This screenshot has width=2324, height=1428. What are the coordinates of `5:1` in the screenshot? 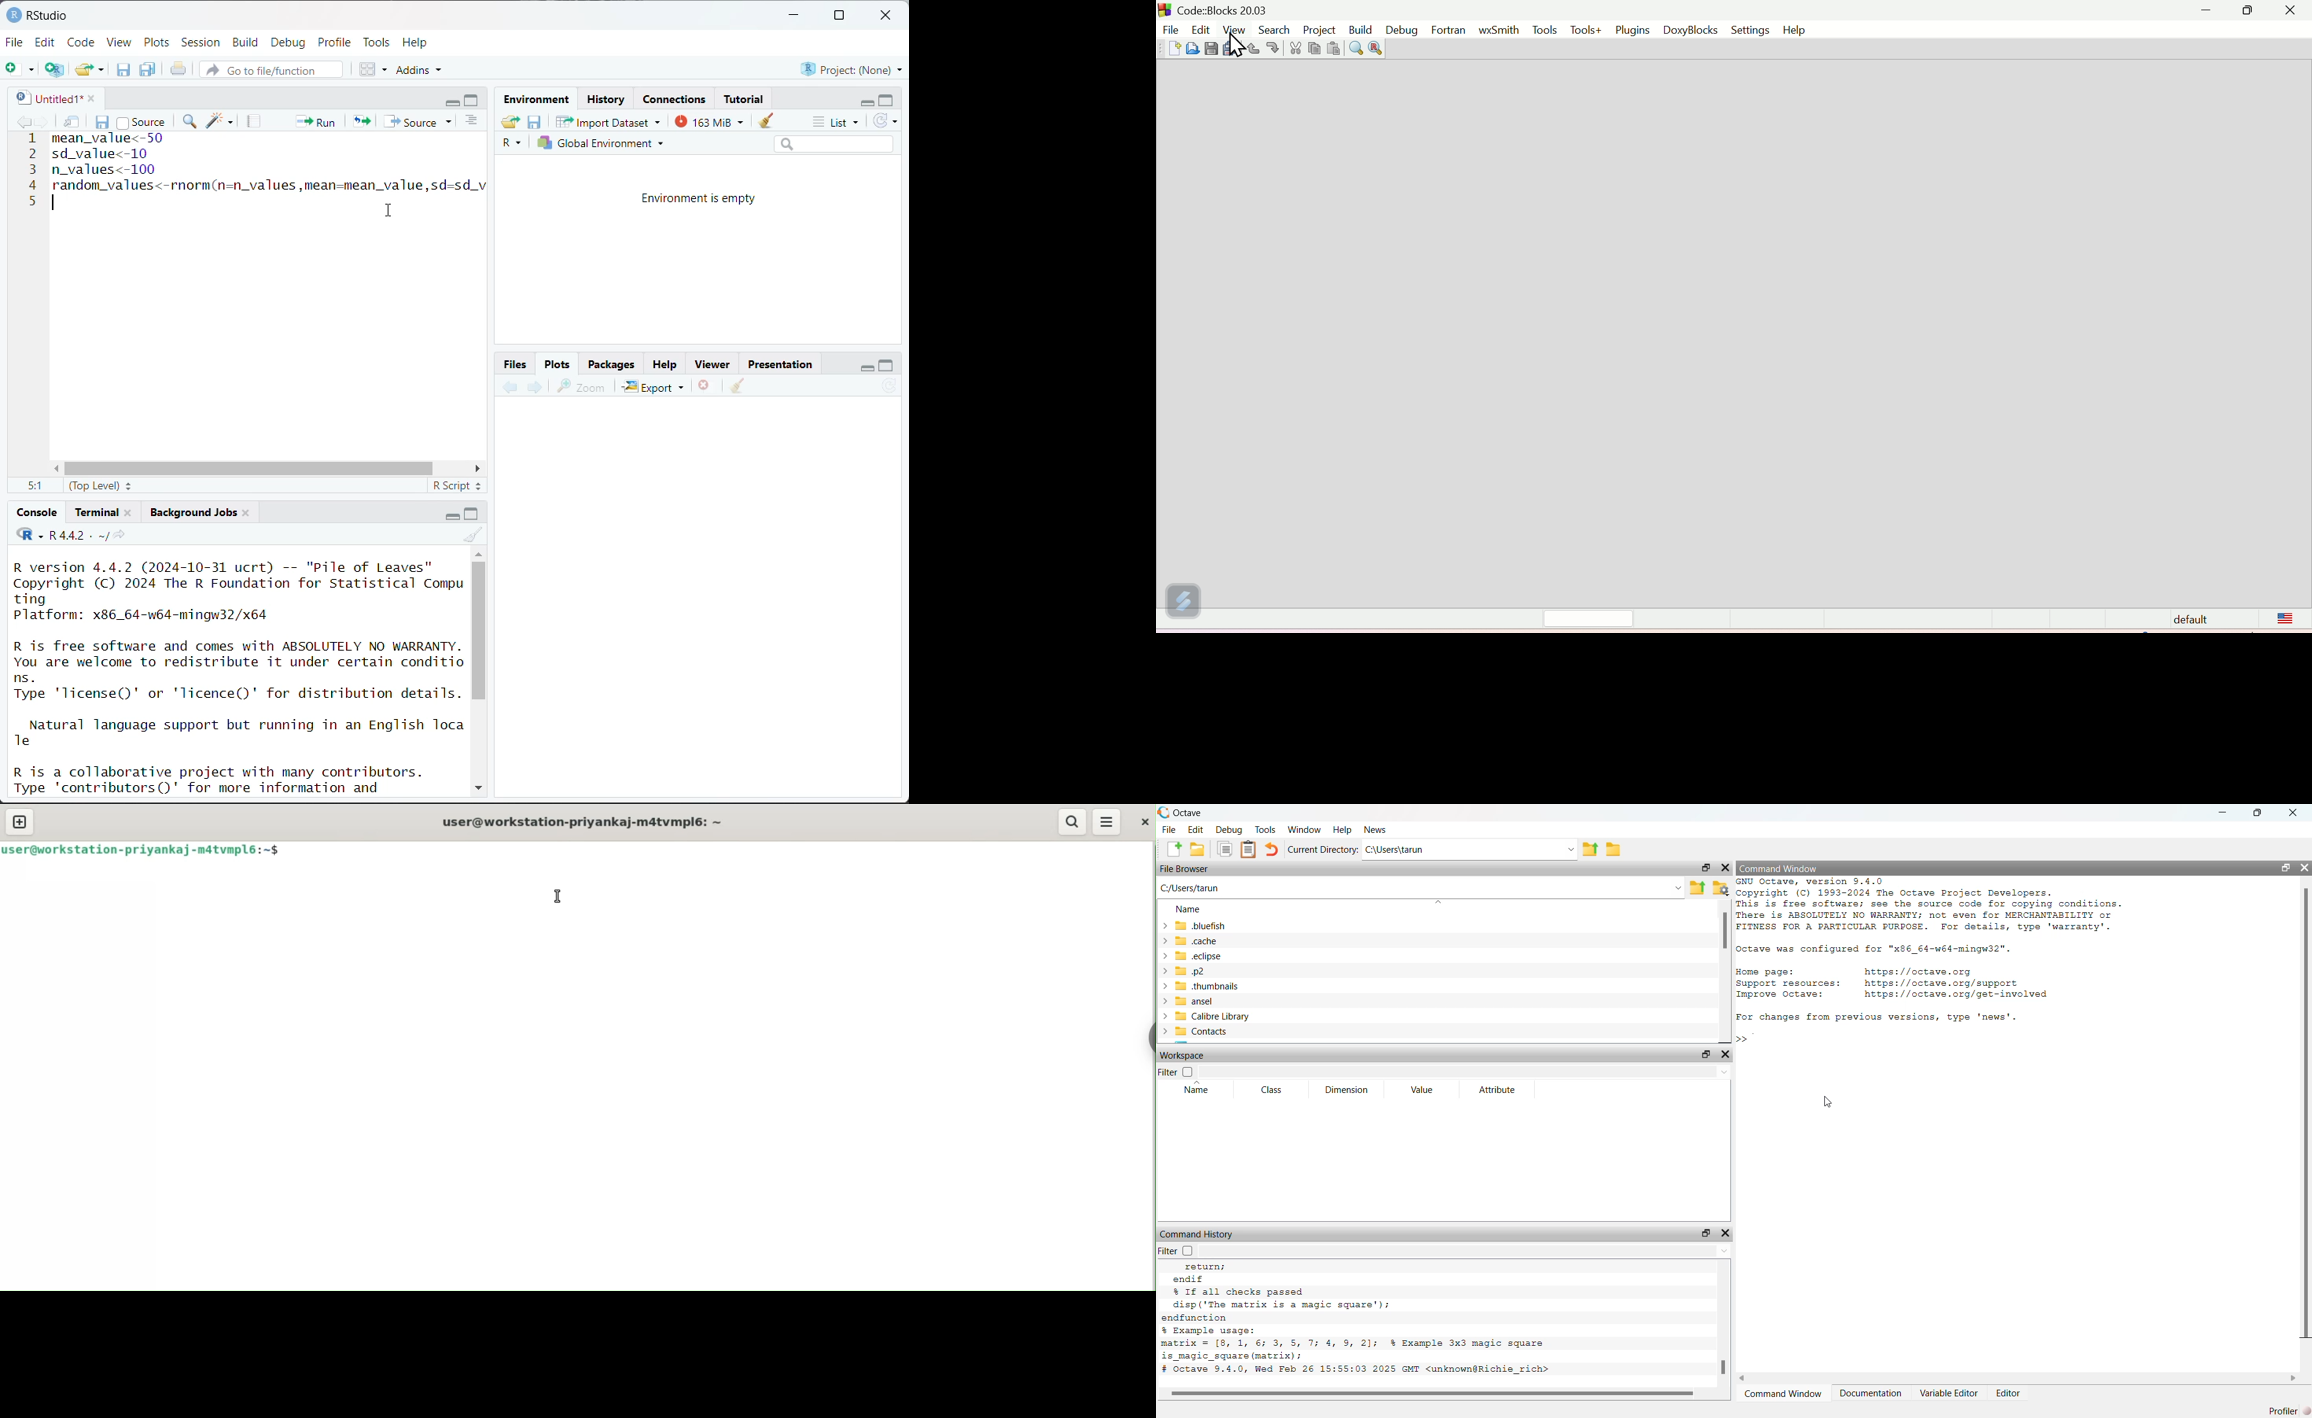 It's located at (34, 486).